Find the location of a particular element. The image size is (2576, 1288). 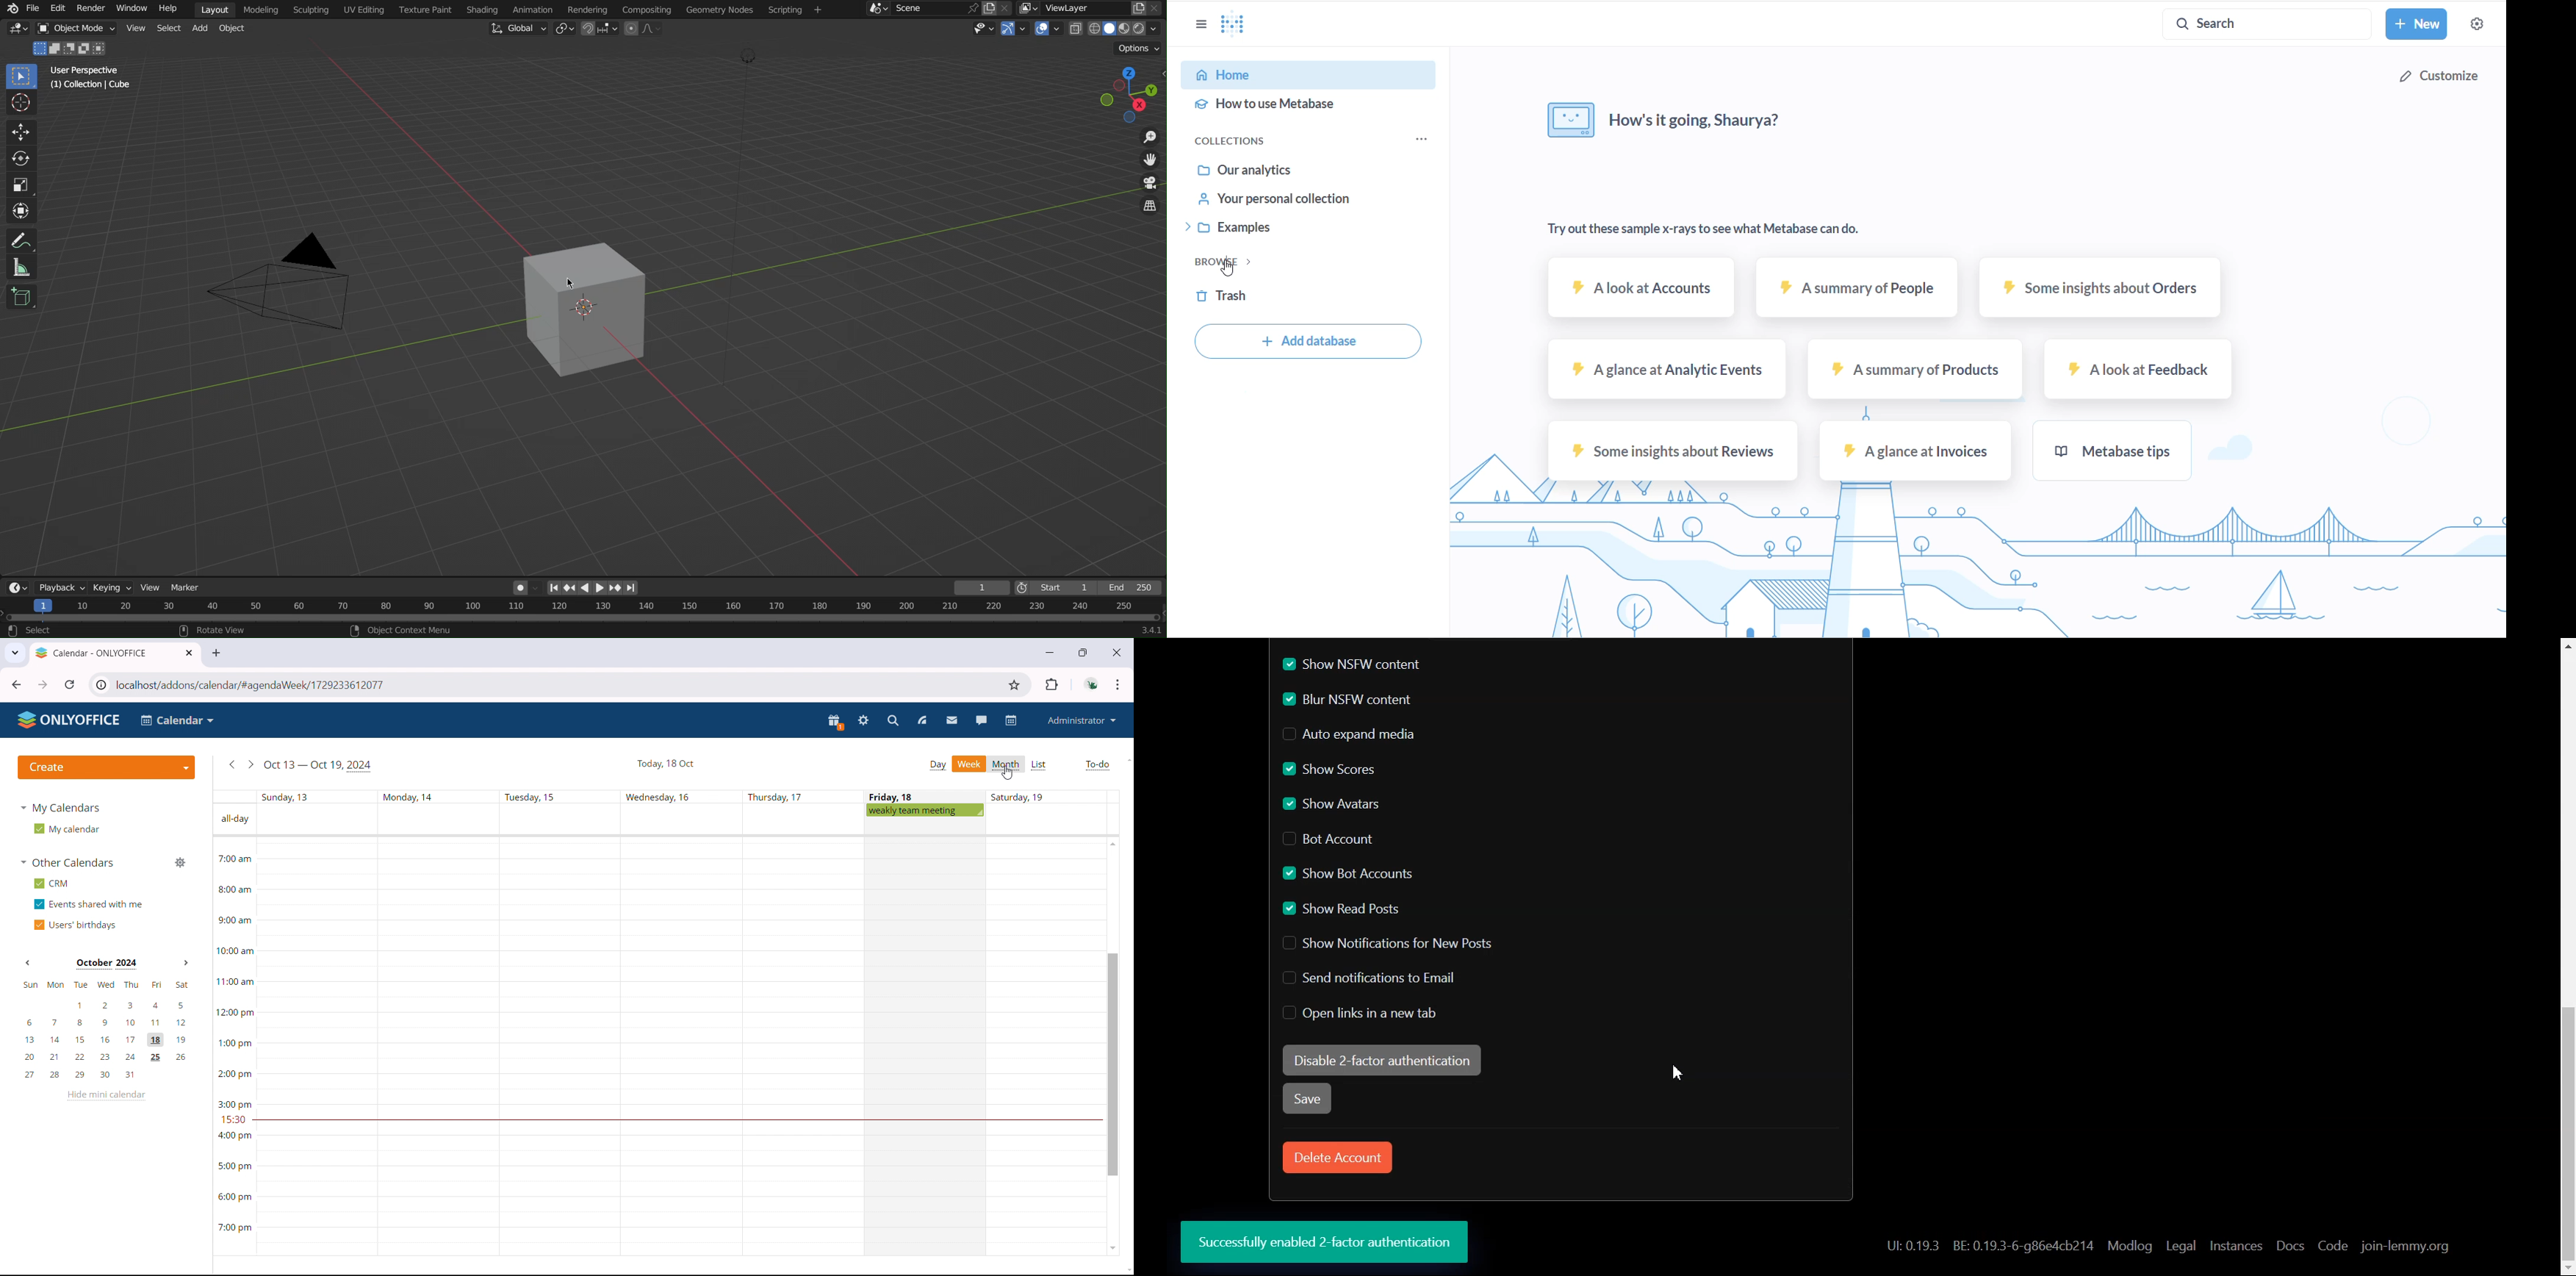

Auto Keying is located at coordinates (520, 586).